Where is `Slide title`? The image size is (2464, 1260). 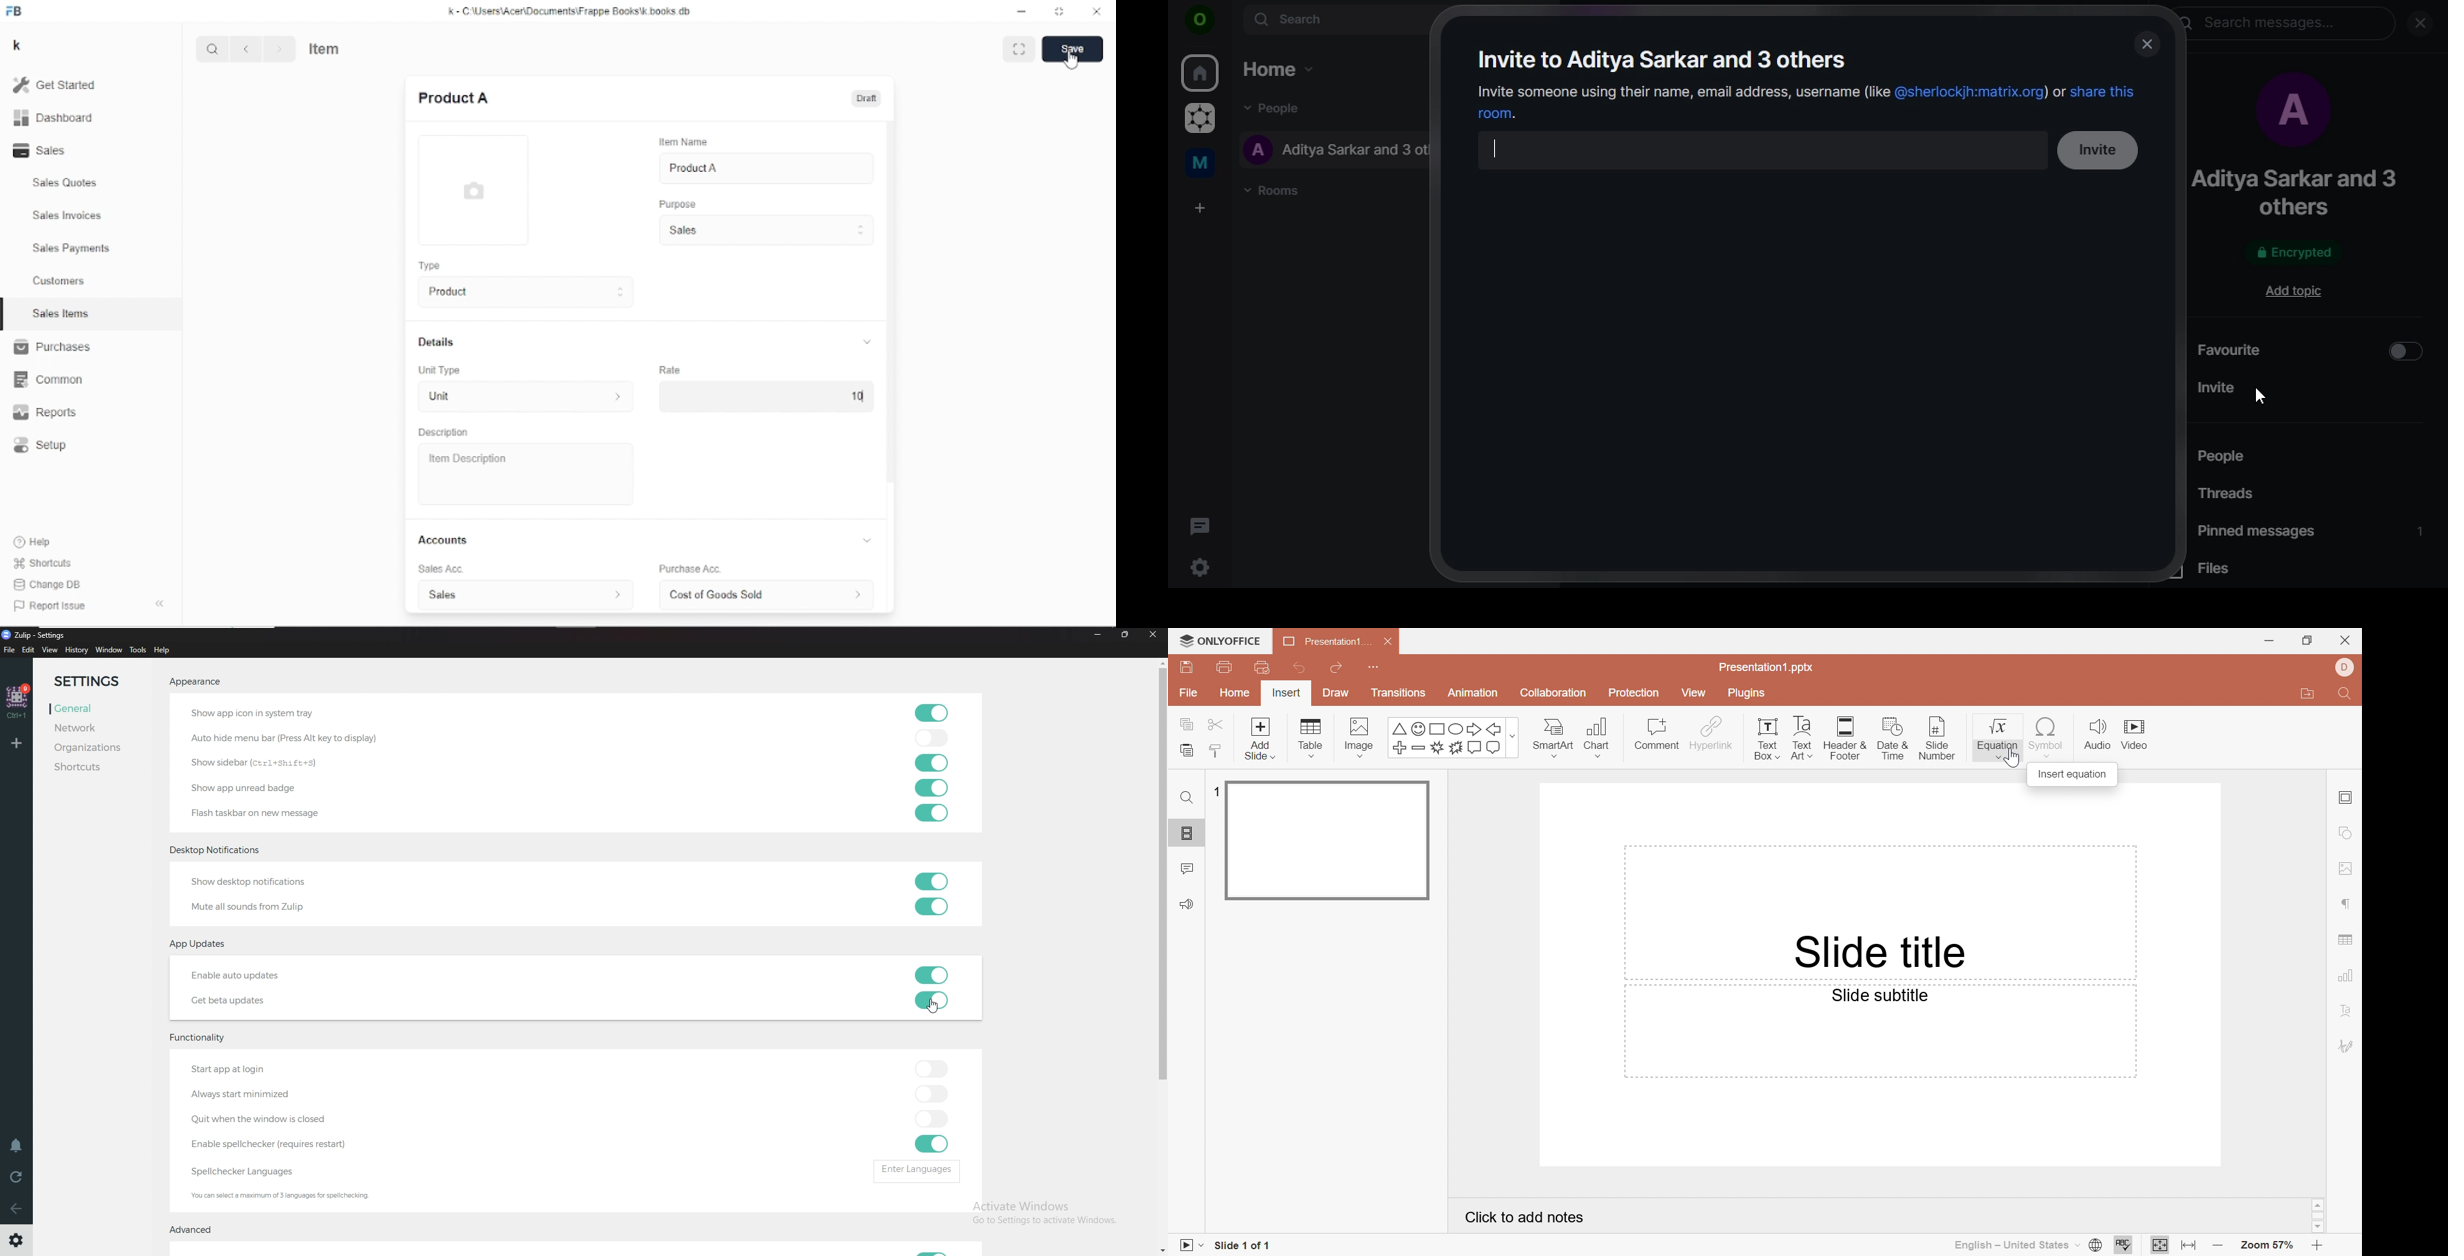 Slide title is located at coordinates (1879, 951).